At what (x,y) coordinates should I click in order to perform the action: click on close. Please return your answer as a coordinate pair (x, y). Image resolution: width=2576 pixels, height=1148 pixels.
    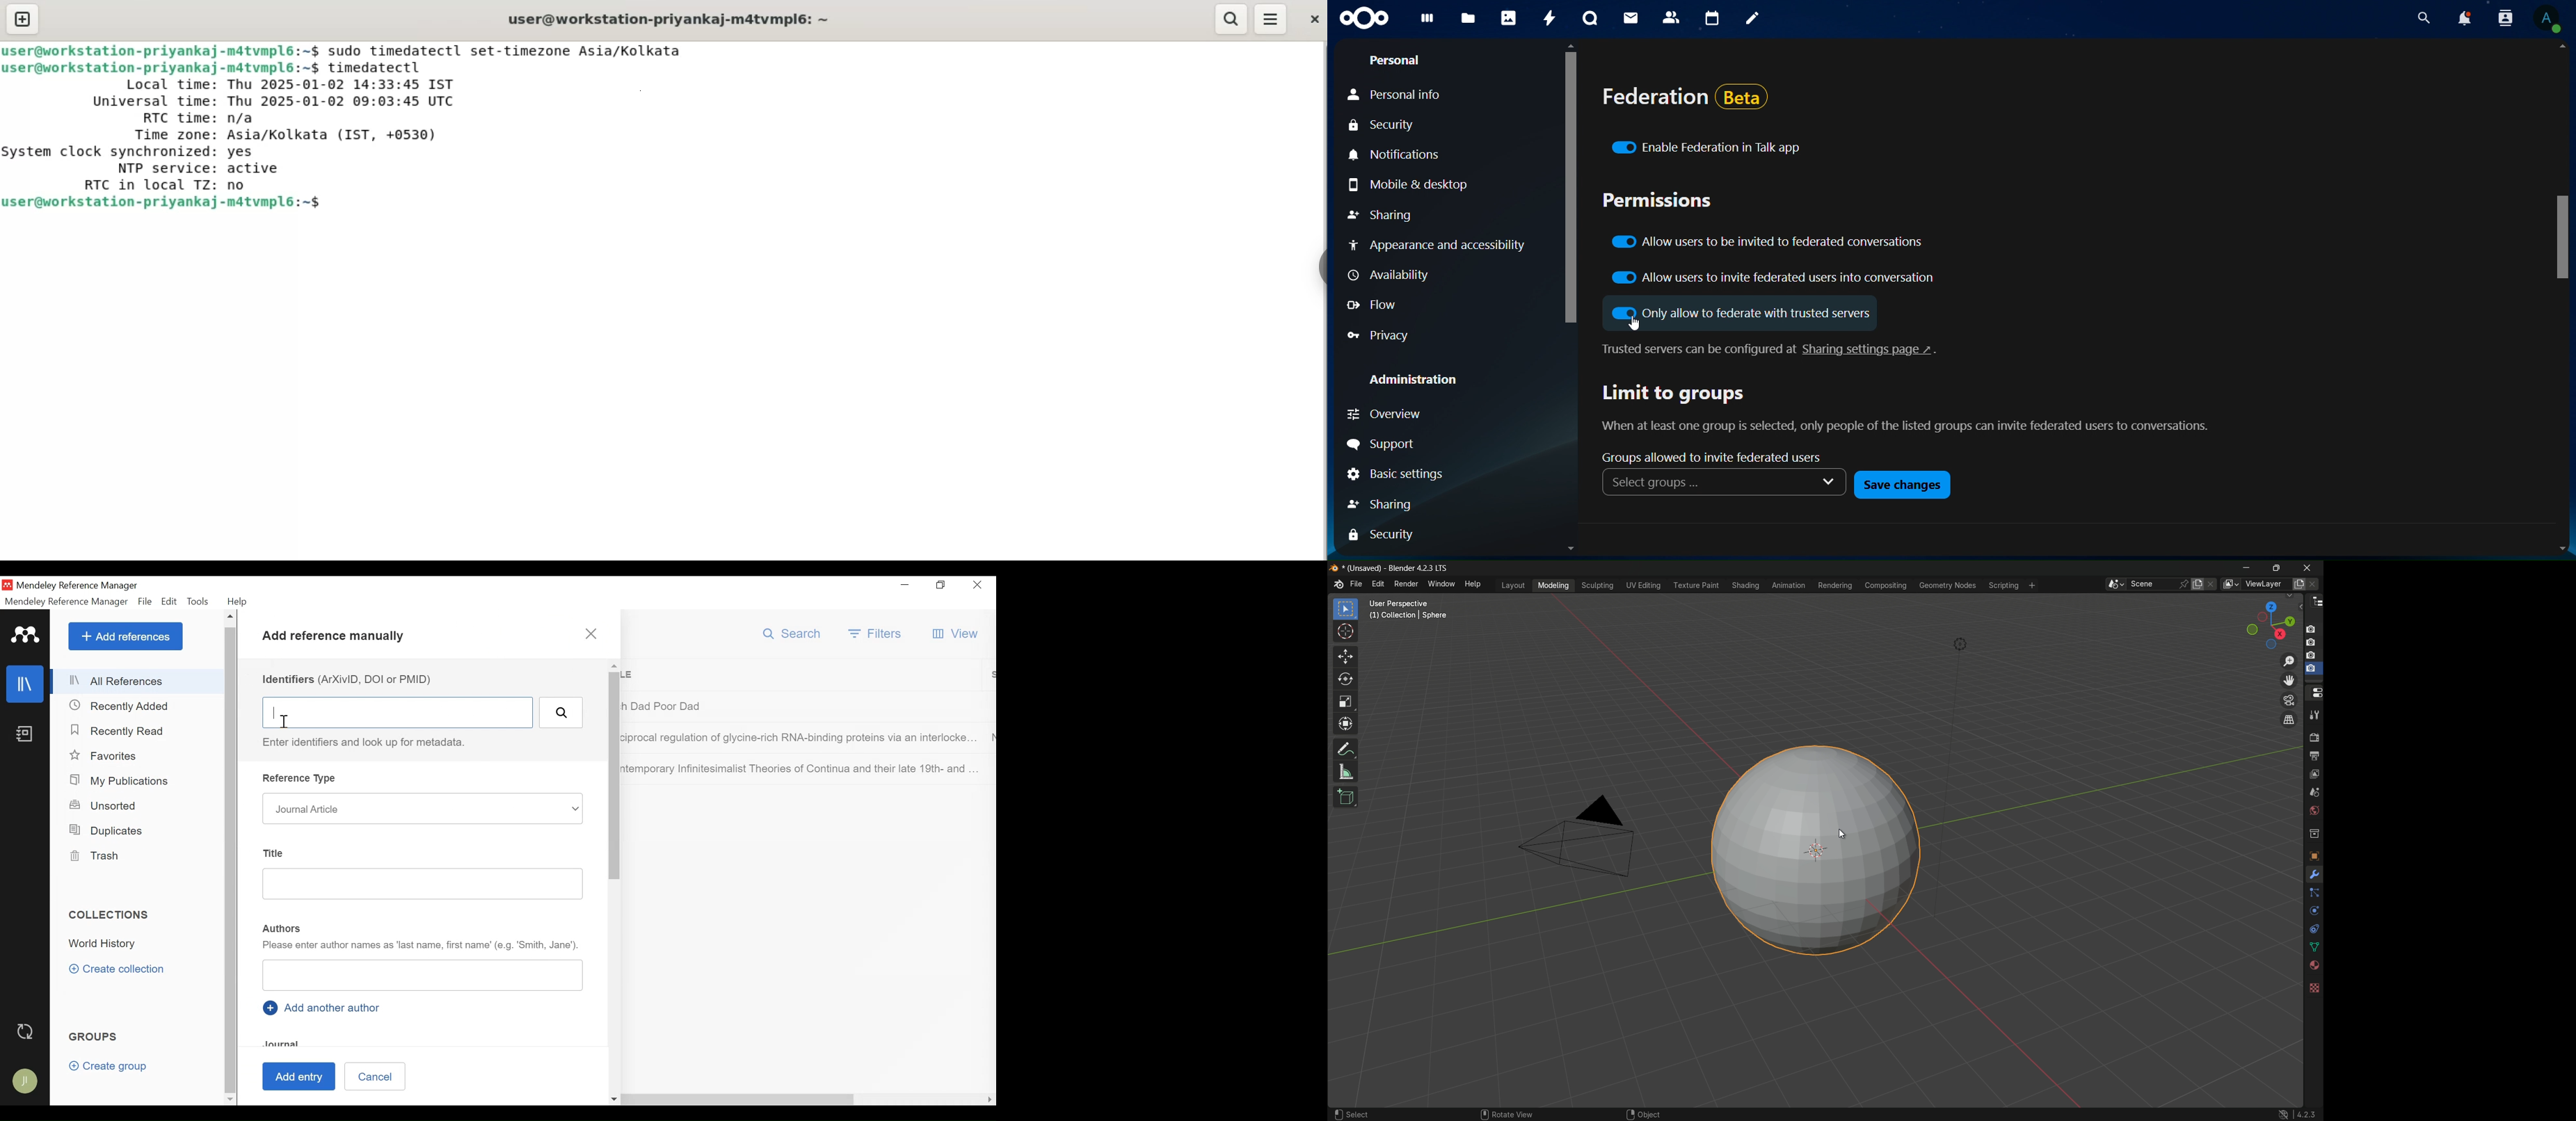
    Looking at the image, I should click on (593, 634).